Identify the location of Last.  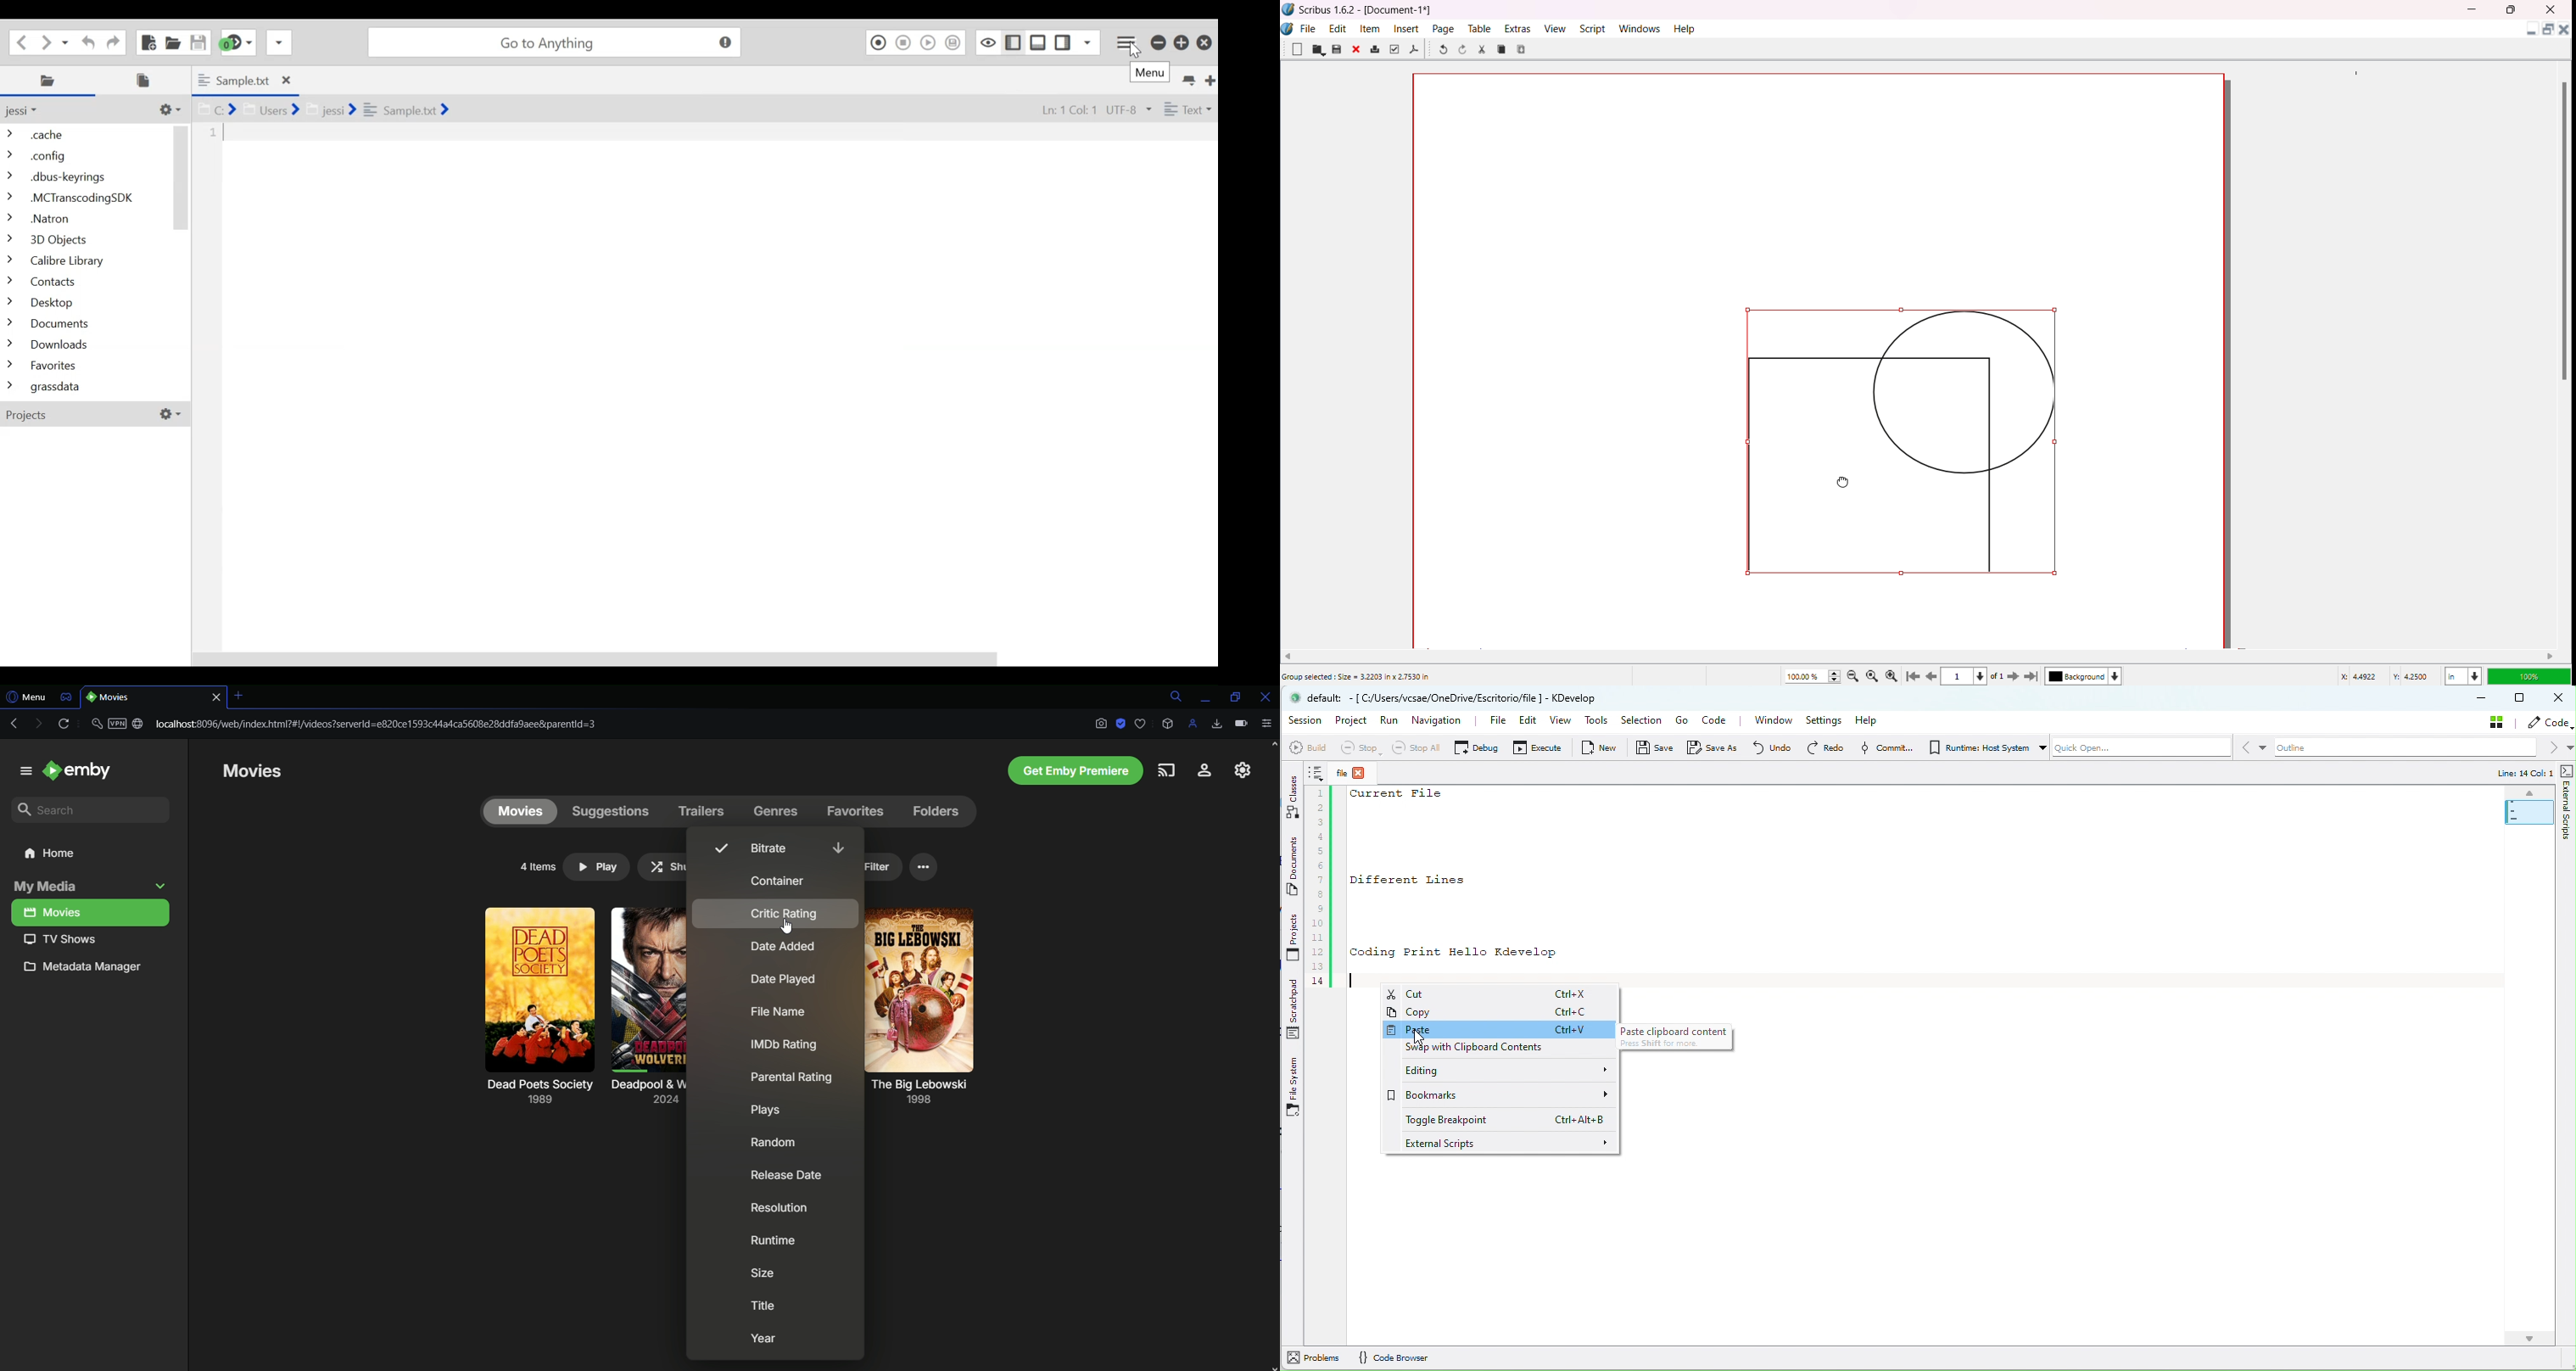
(2033, 675).